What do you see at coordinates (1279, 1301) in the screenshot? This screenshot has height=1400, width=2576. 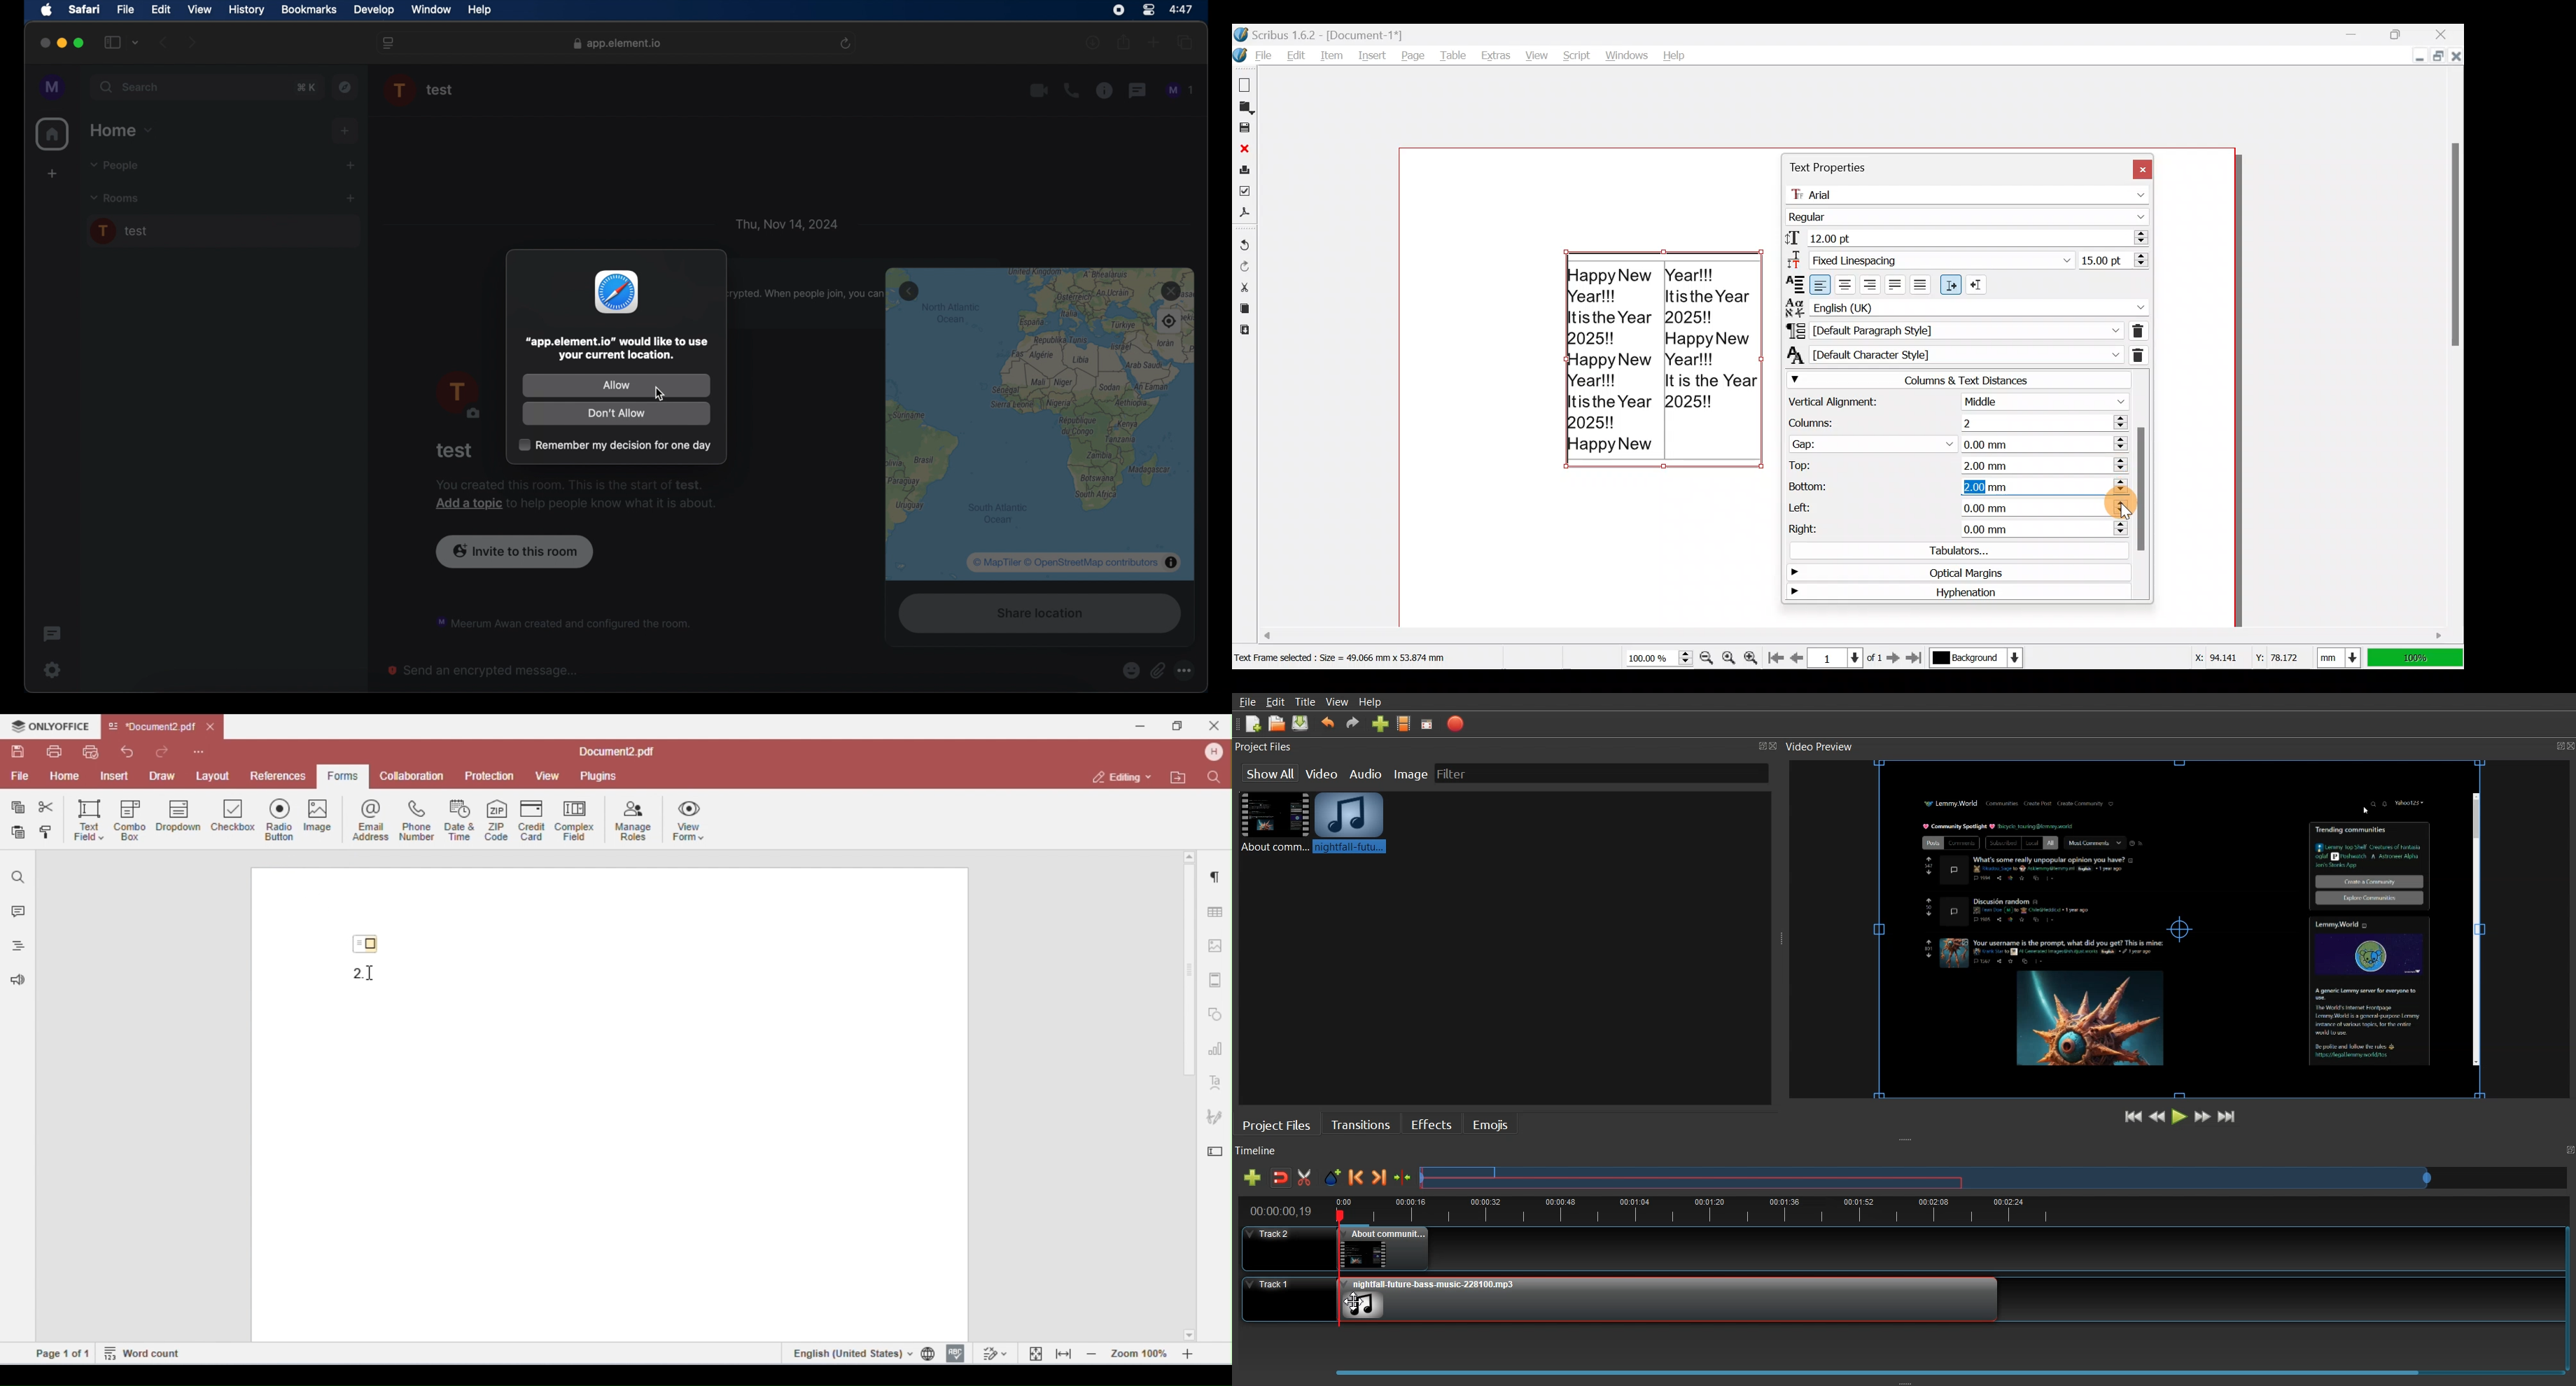 I see `Track 1` at bounding box center [1279, 1301].